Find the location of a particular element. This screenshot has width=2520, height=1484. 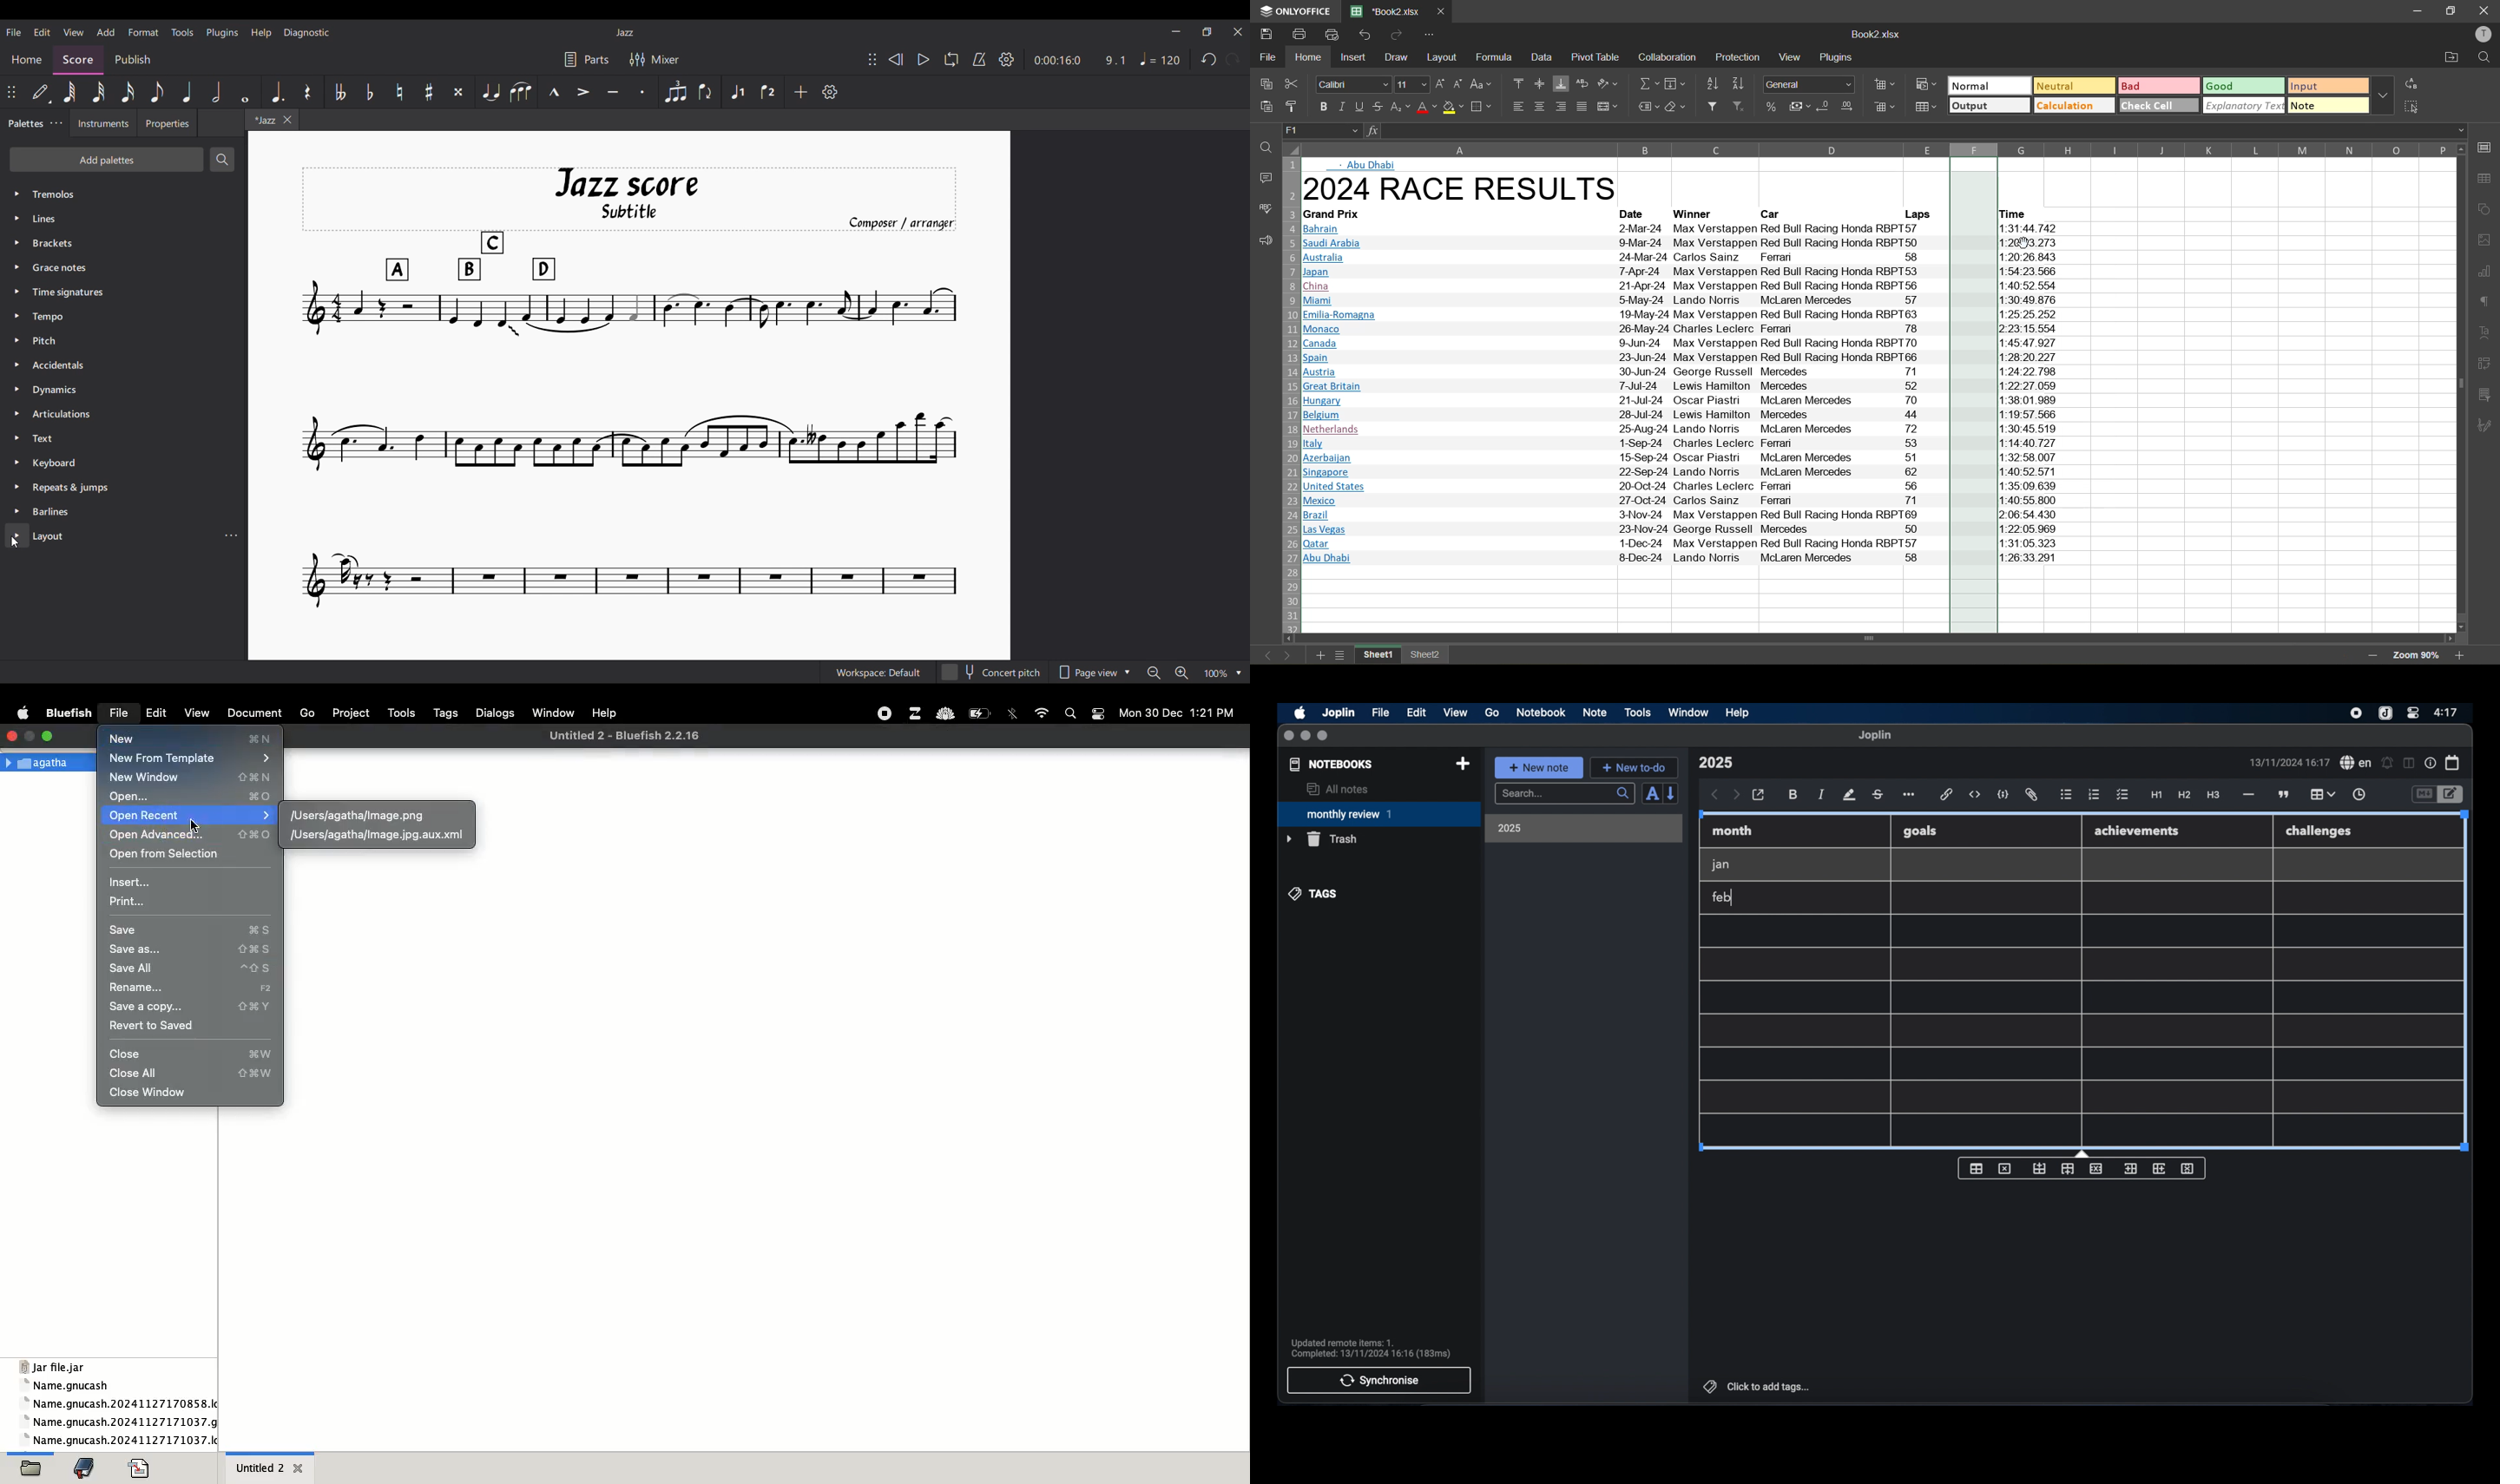

sort order field is located at coordinates (1652, 794).